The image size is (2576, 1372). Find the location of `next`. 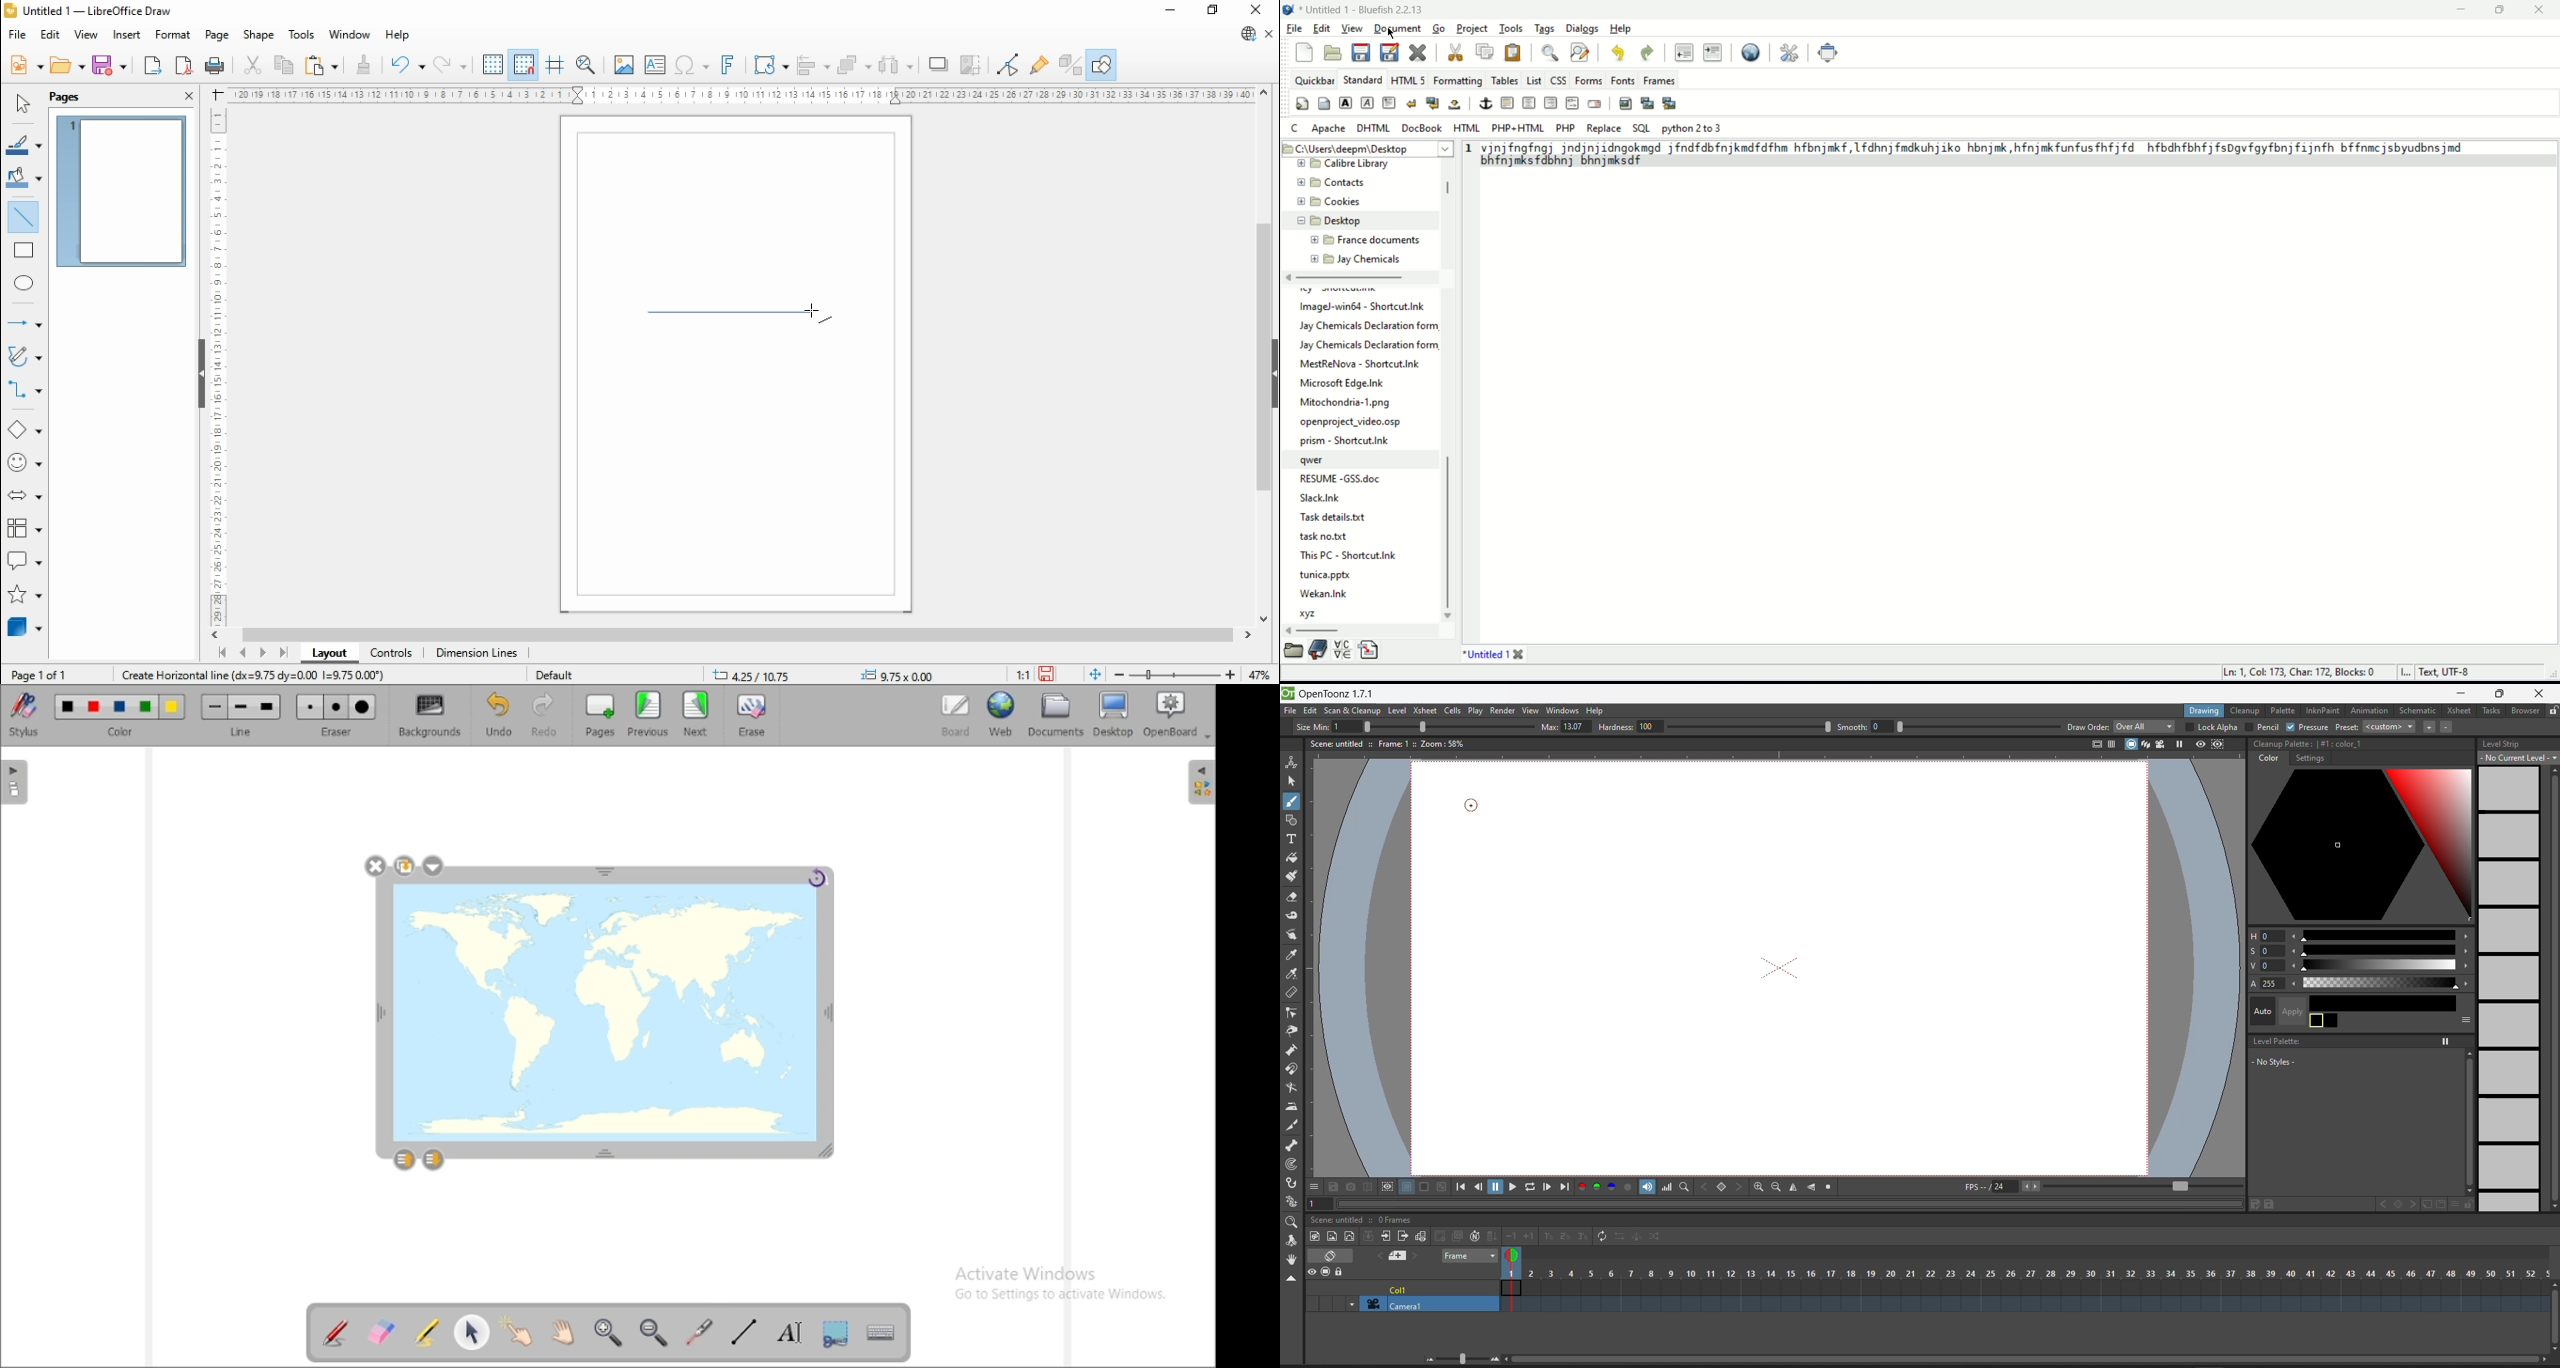

next is located at coordinates (695, 713).